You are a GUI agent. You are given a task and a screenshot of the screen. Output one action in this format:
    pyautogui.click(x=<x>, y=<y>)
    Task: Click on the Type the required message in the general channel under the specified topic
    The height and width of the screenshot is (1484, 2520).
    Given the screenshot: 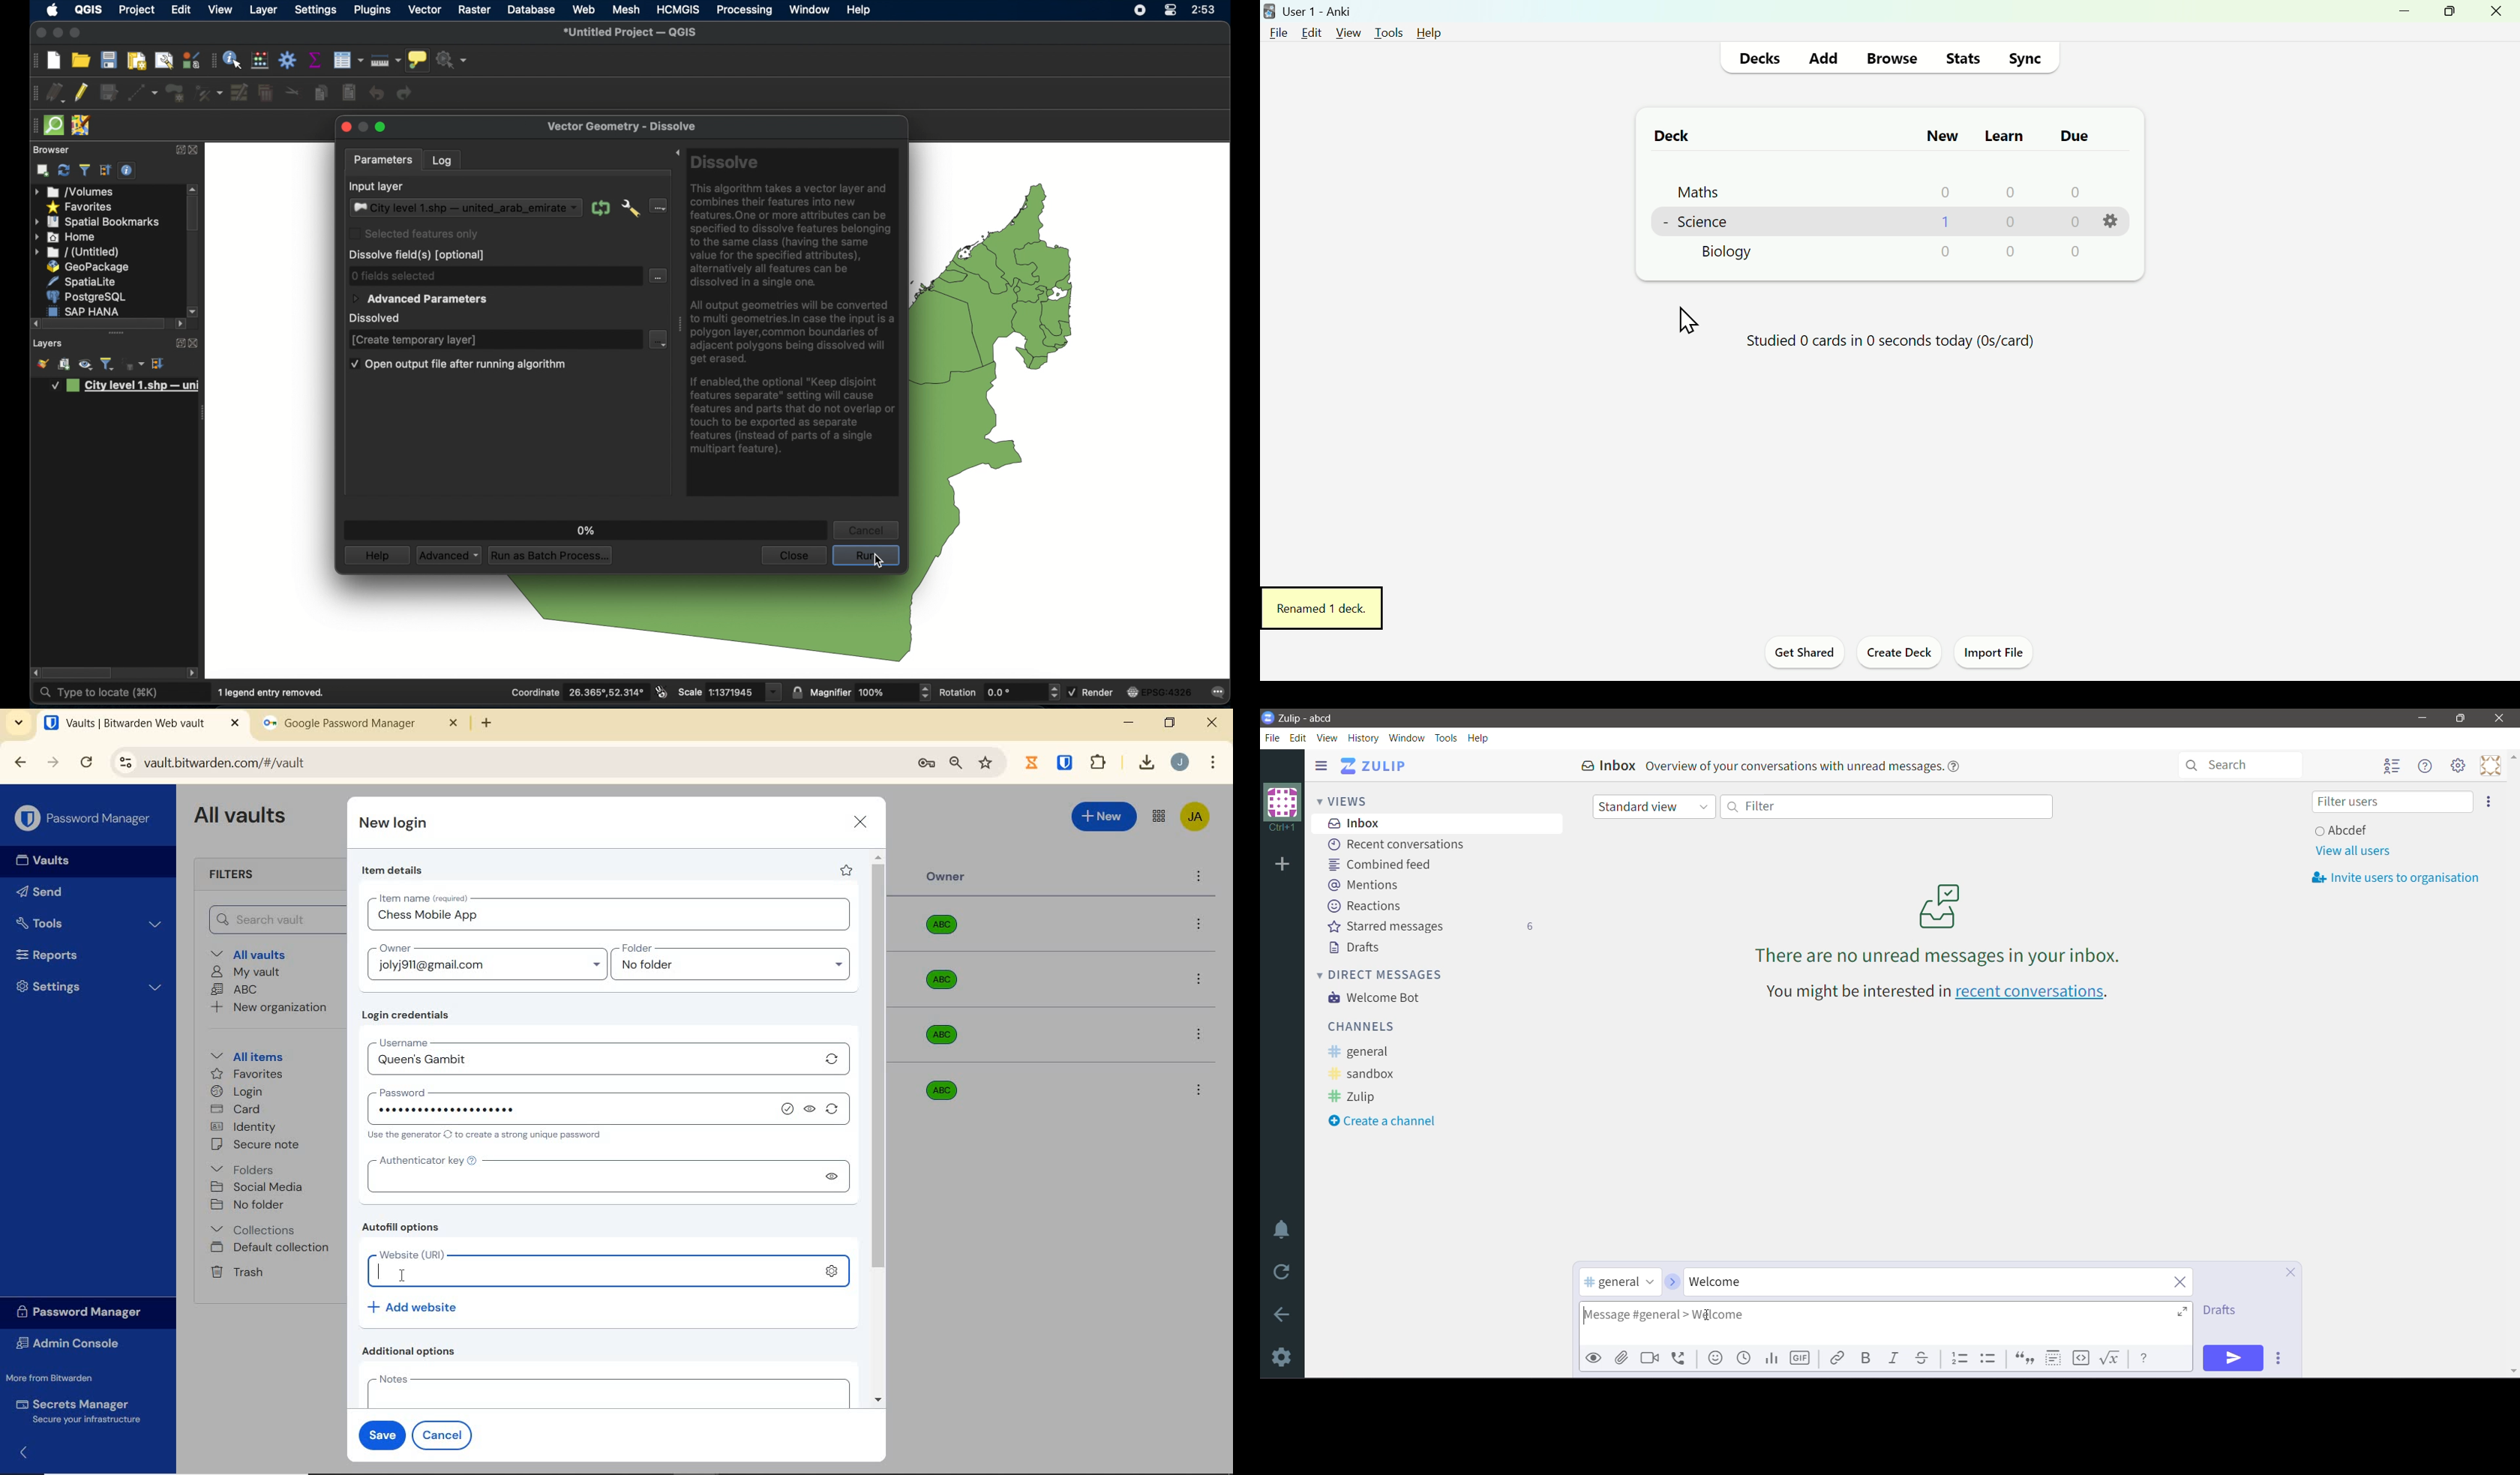 What is the action you would take?
    pyautogui.click(x=1887, y=1323)
    